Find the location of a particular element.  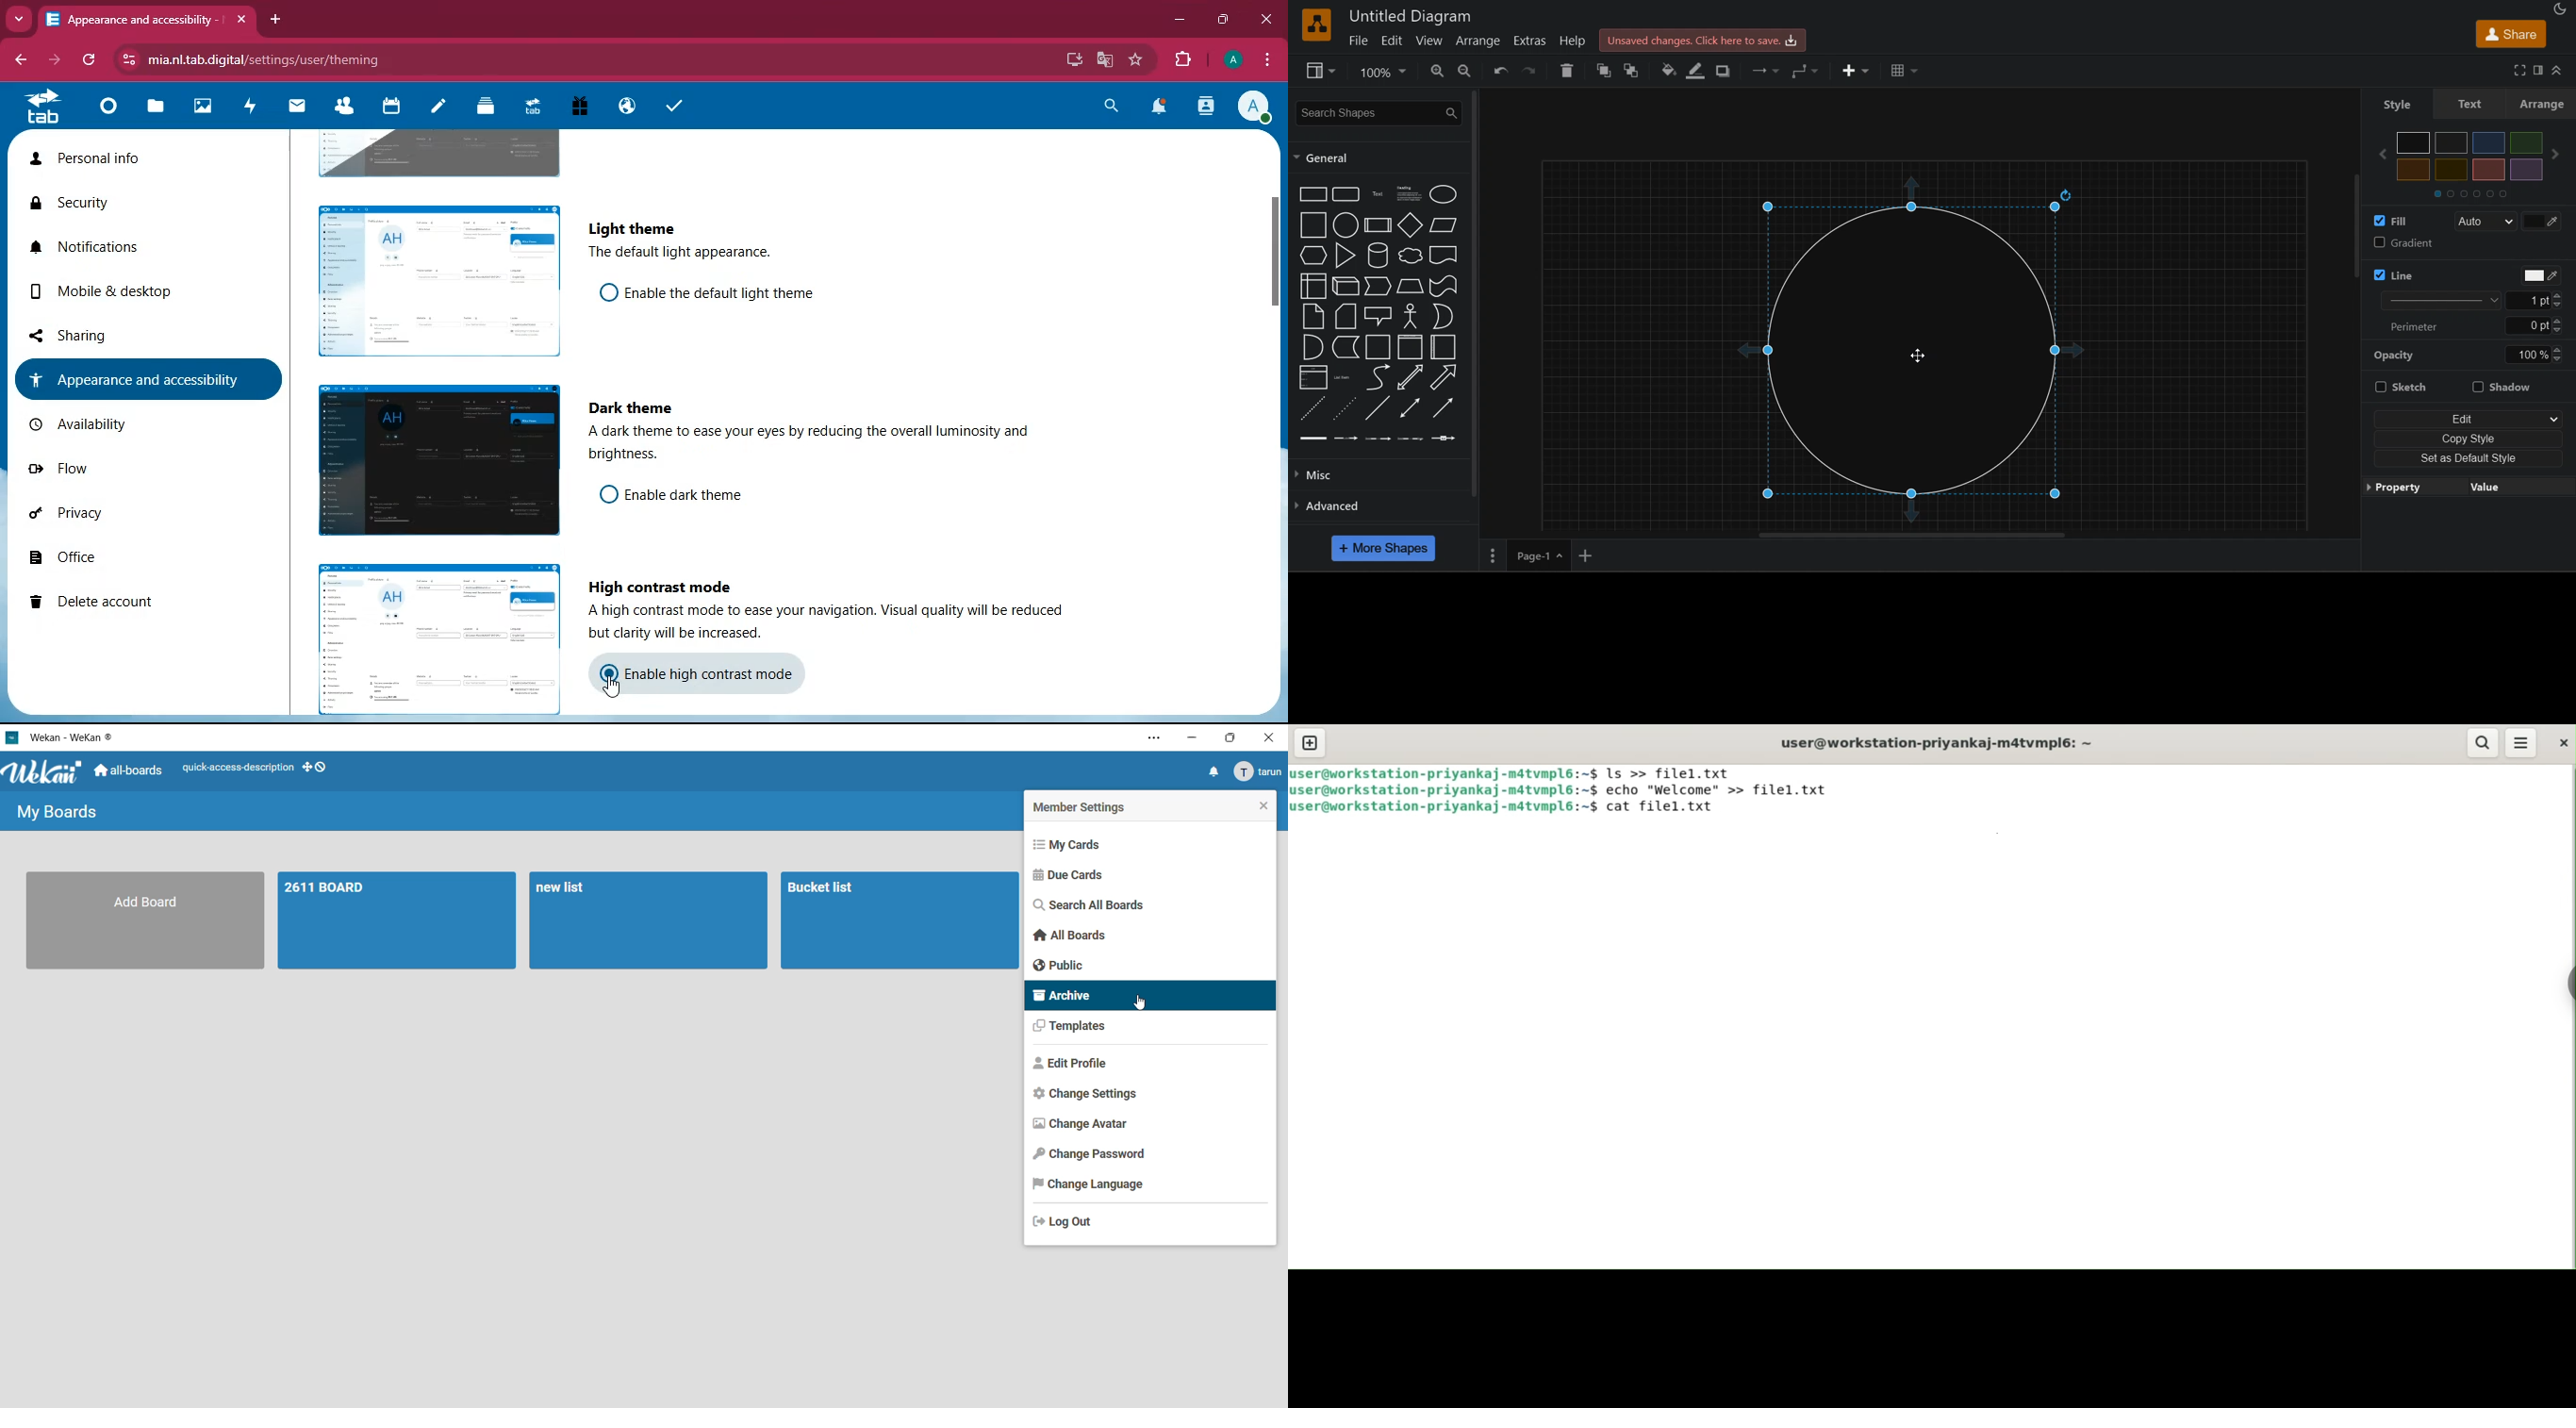

arrange is located at coordinates (2540, 106).